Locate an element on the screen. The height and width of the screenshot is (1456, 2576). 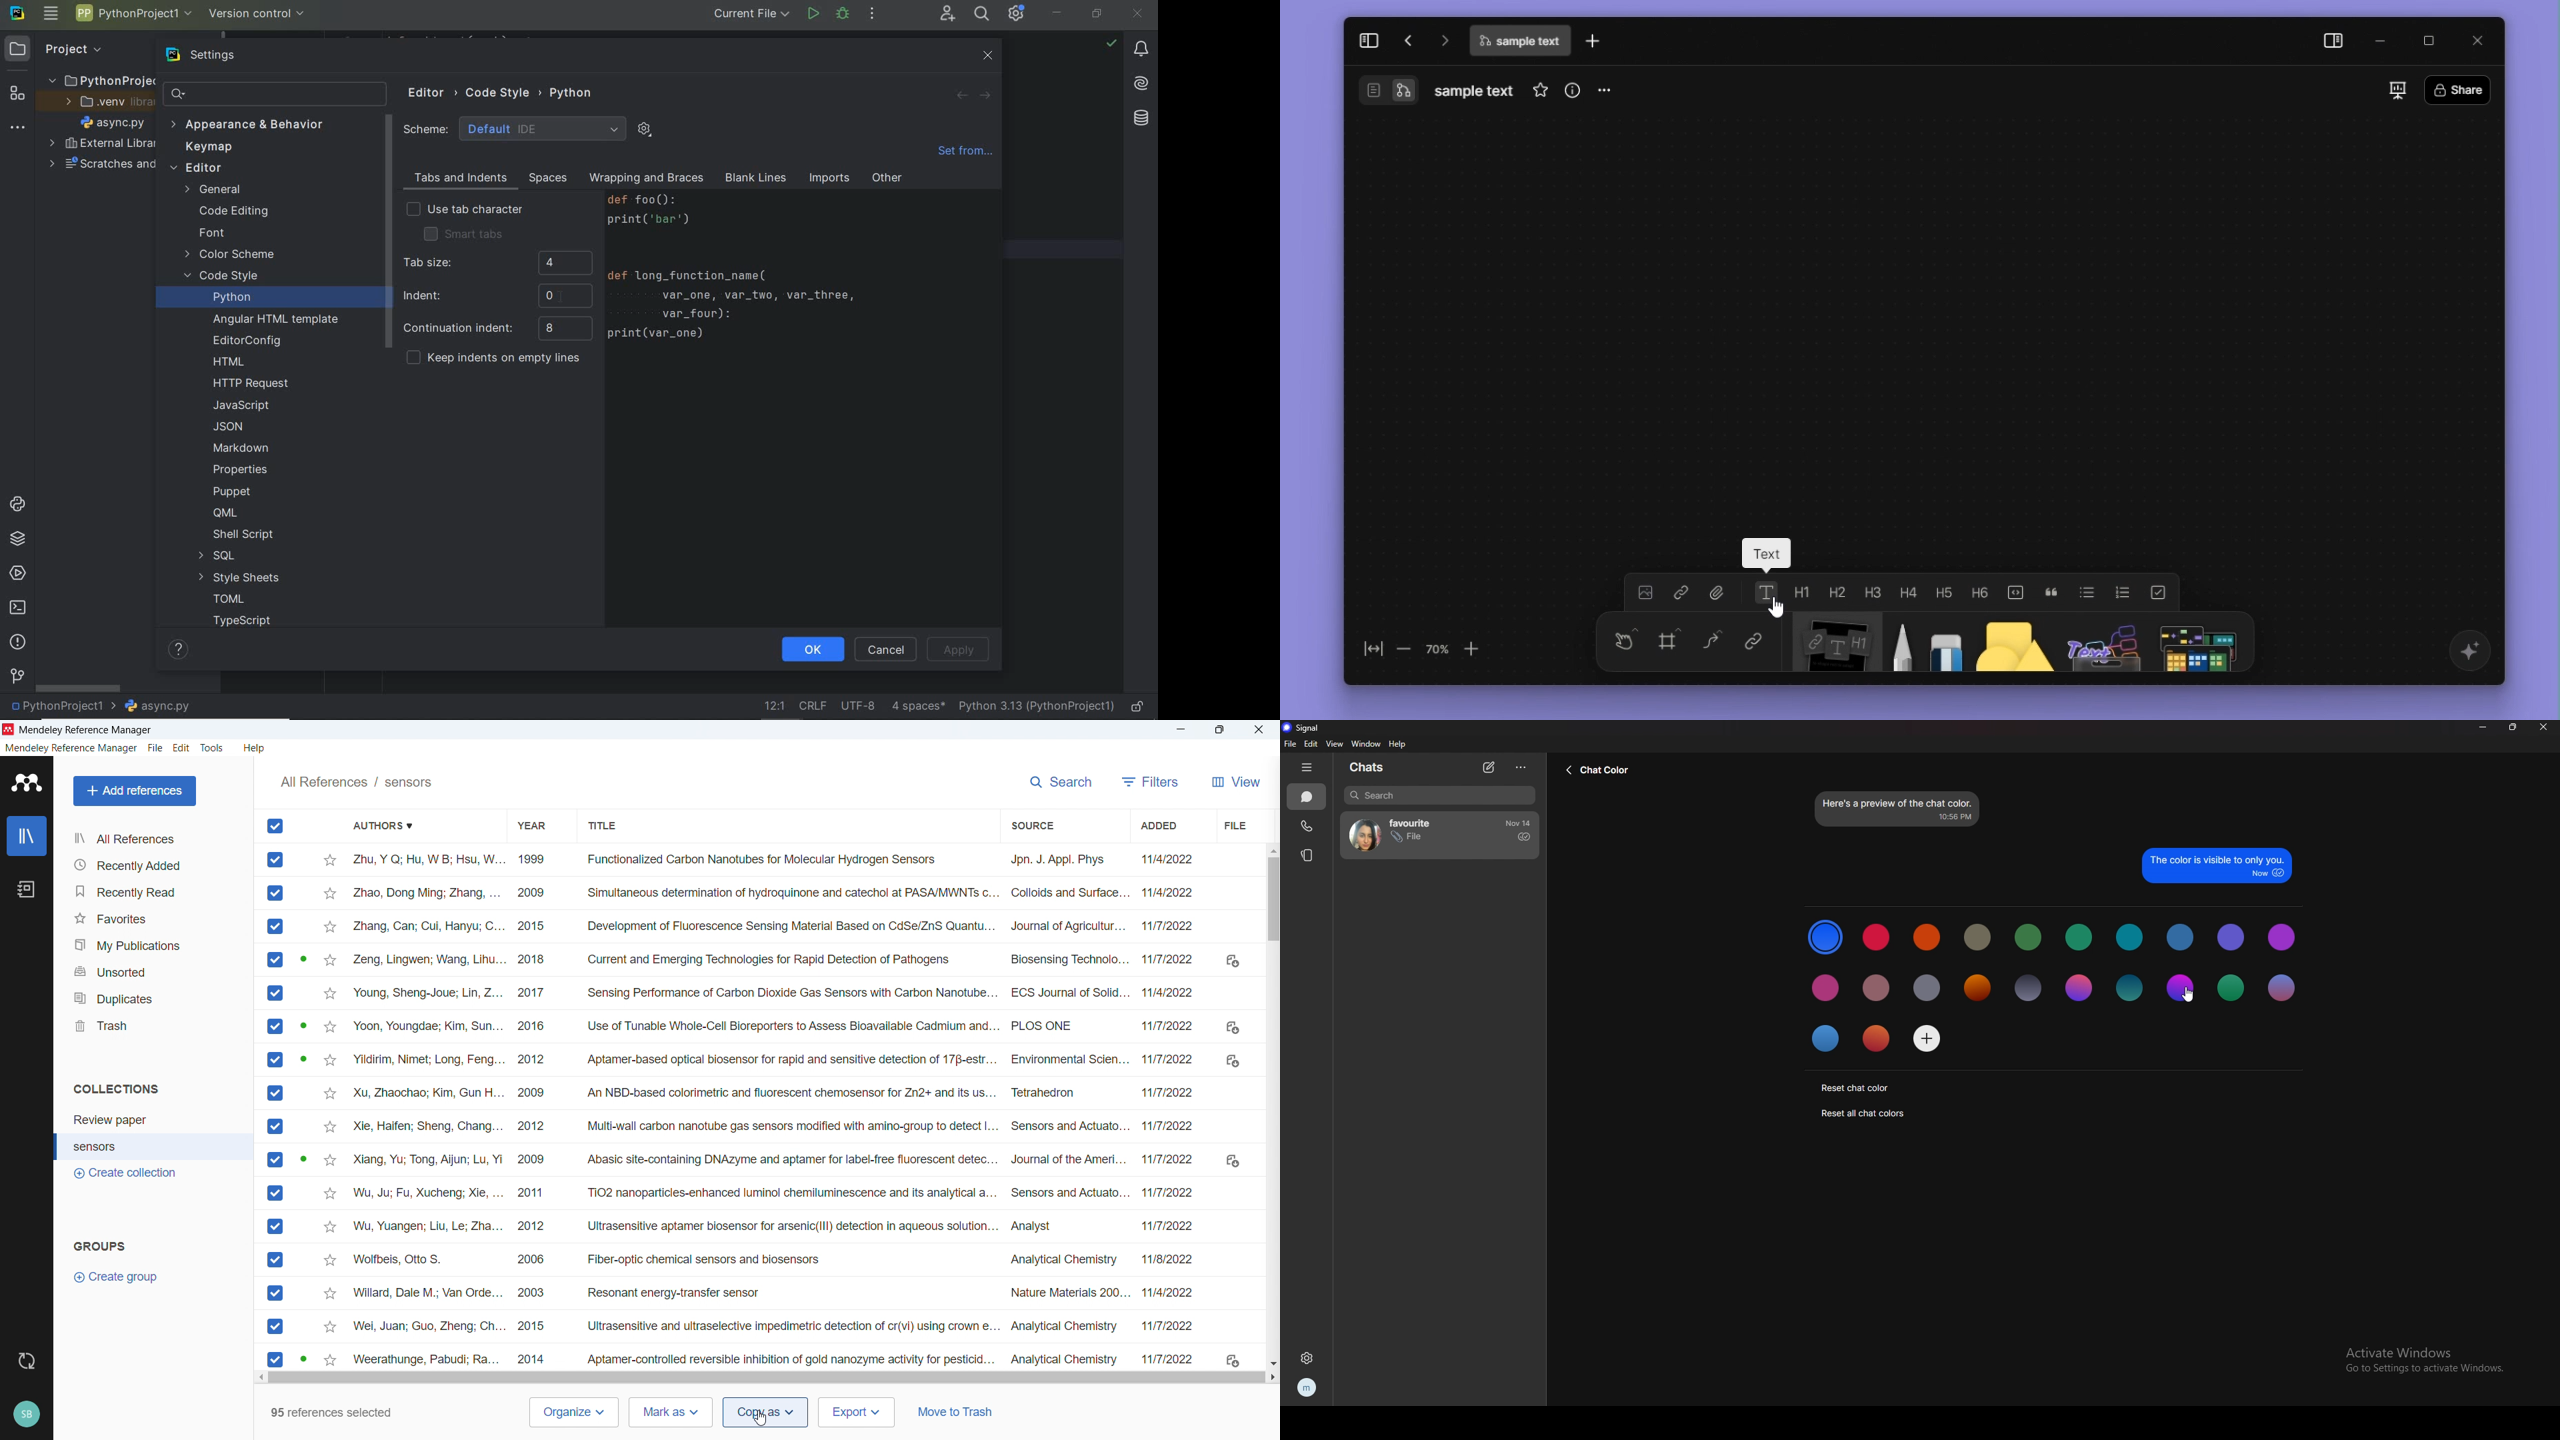
window is located at coordinates (1366, 744).